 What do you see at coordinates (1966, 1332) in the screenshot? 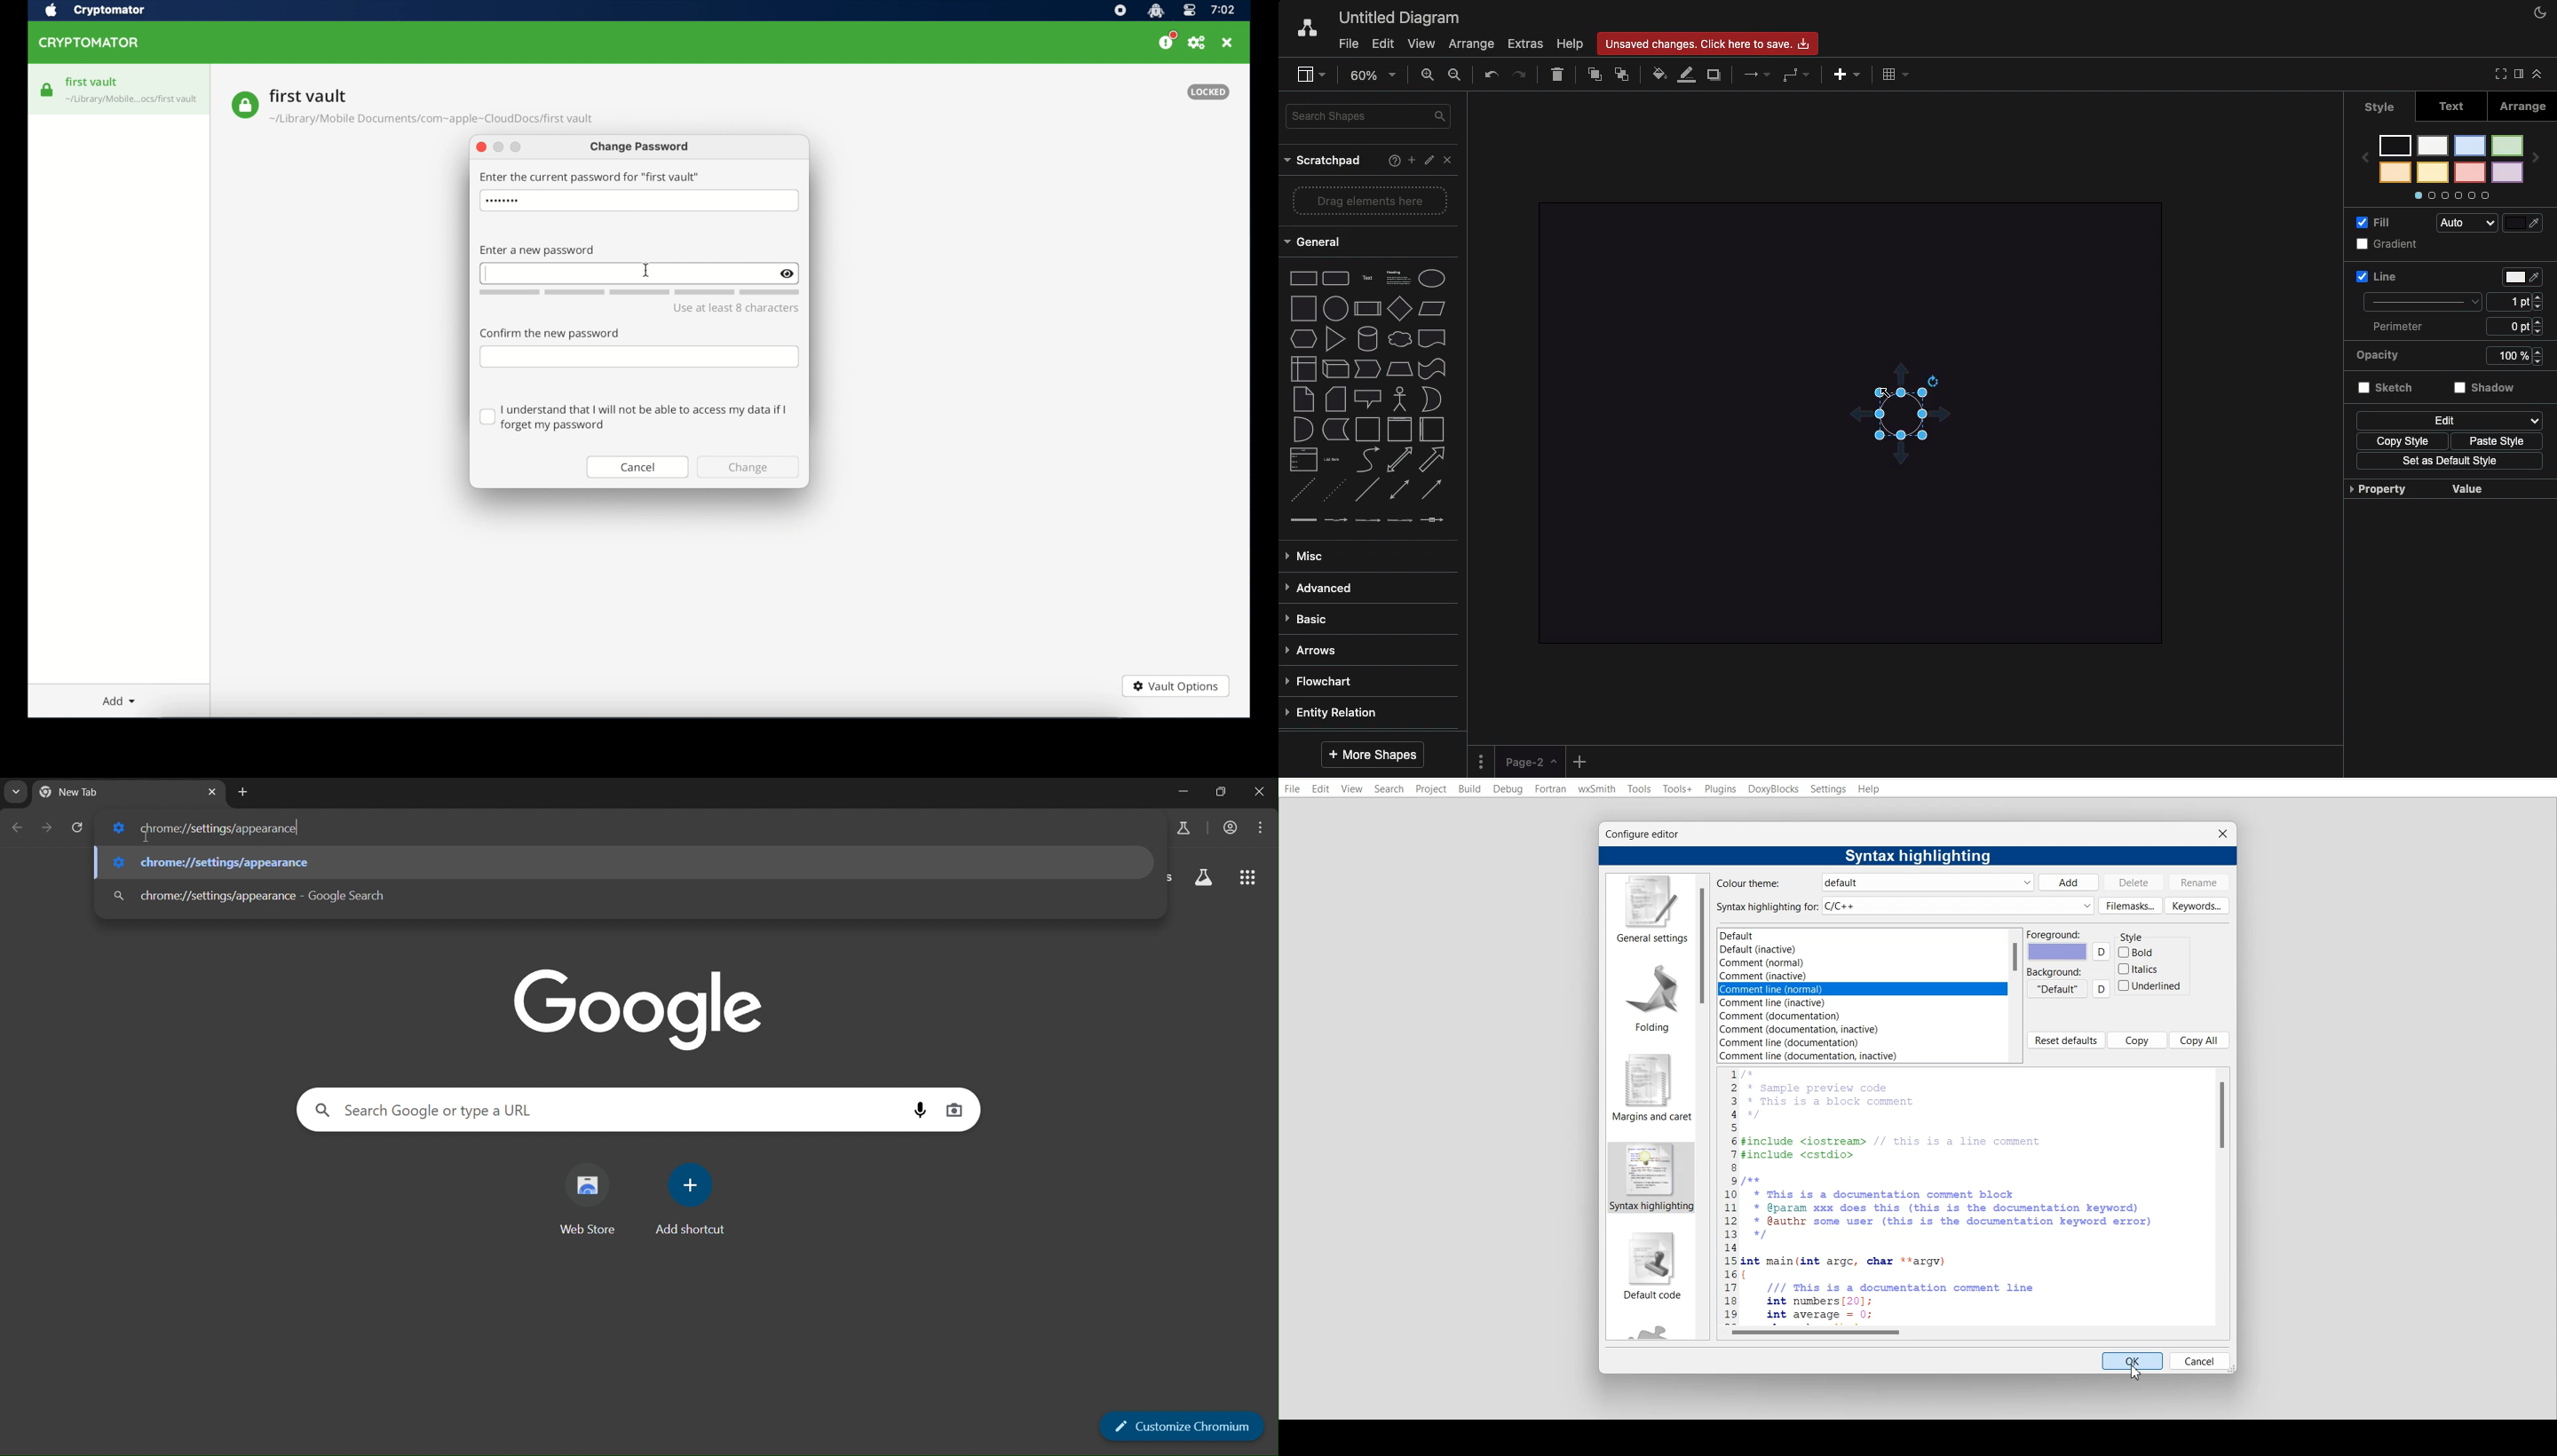
I see `Horizontal scroll bar` at bounding box center [1966, 1332].